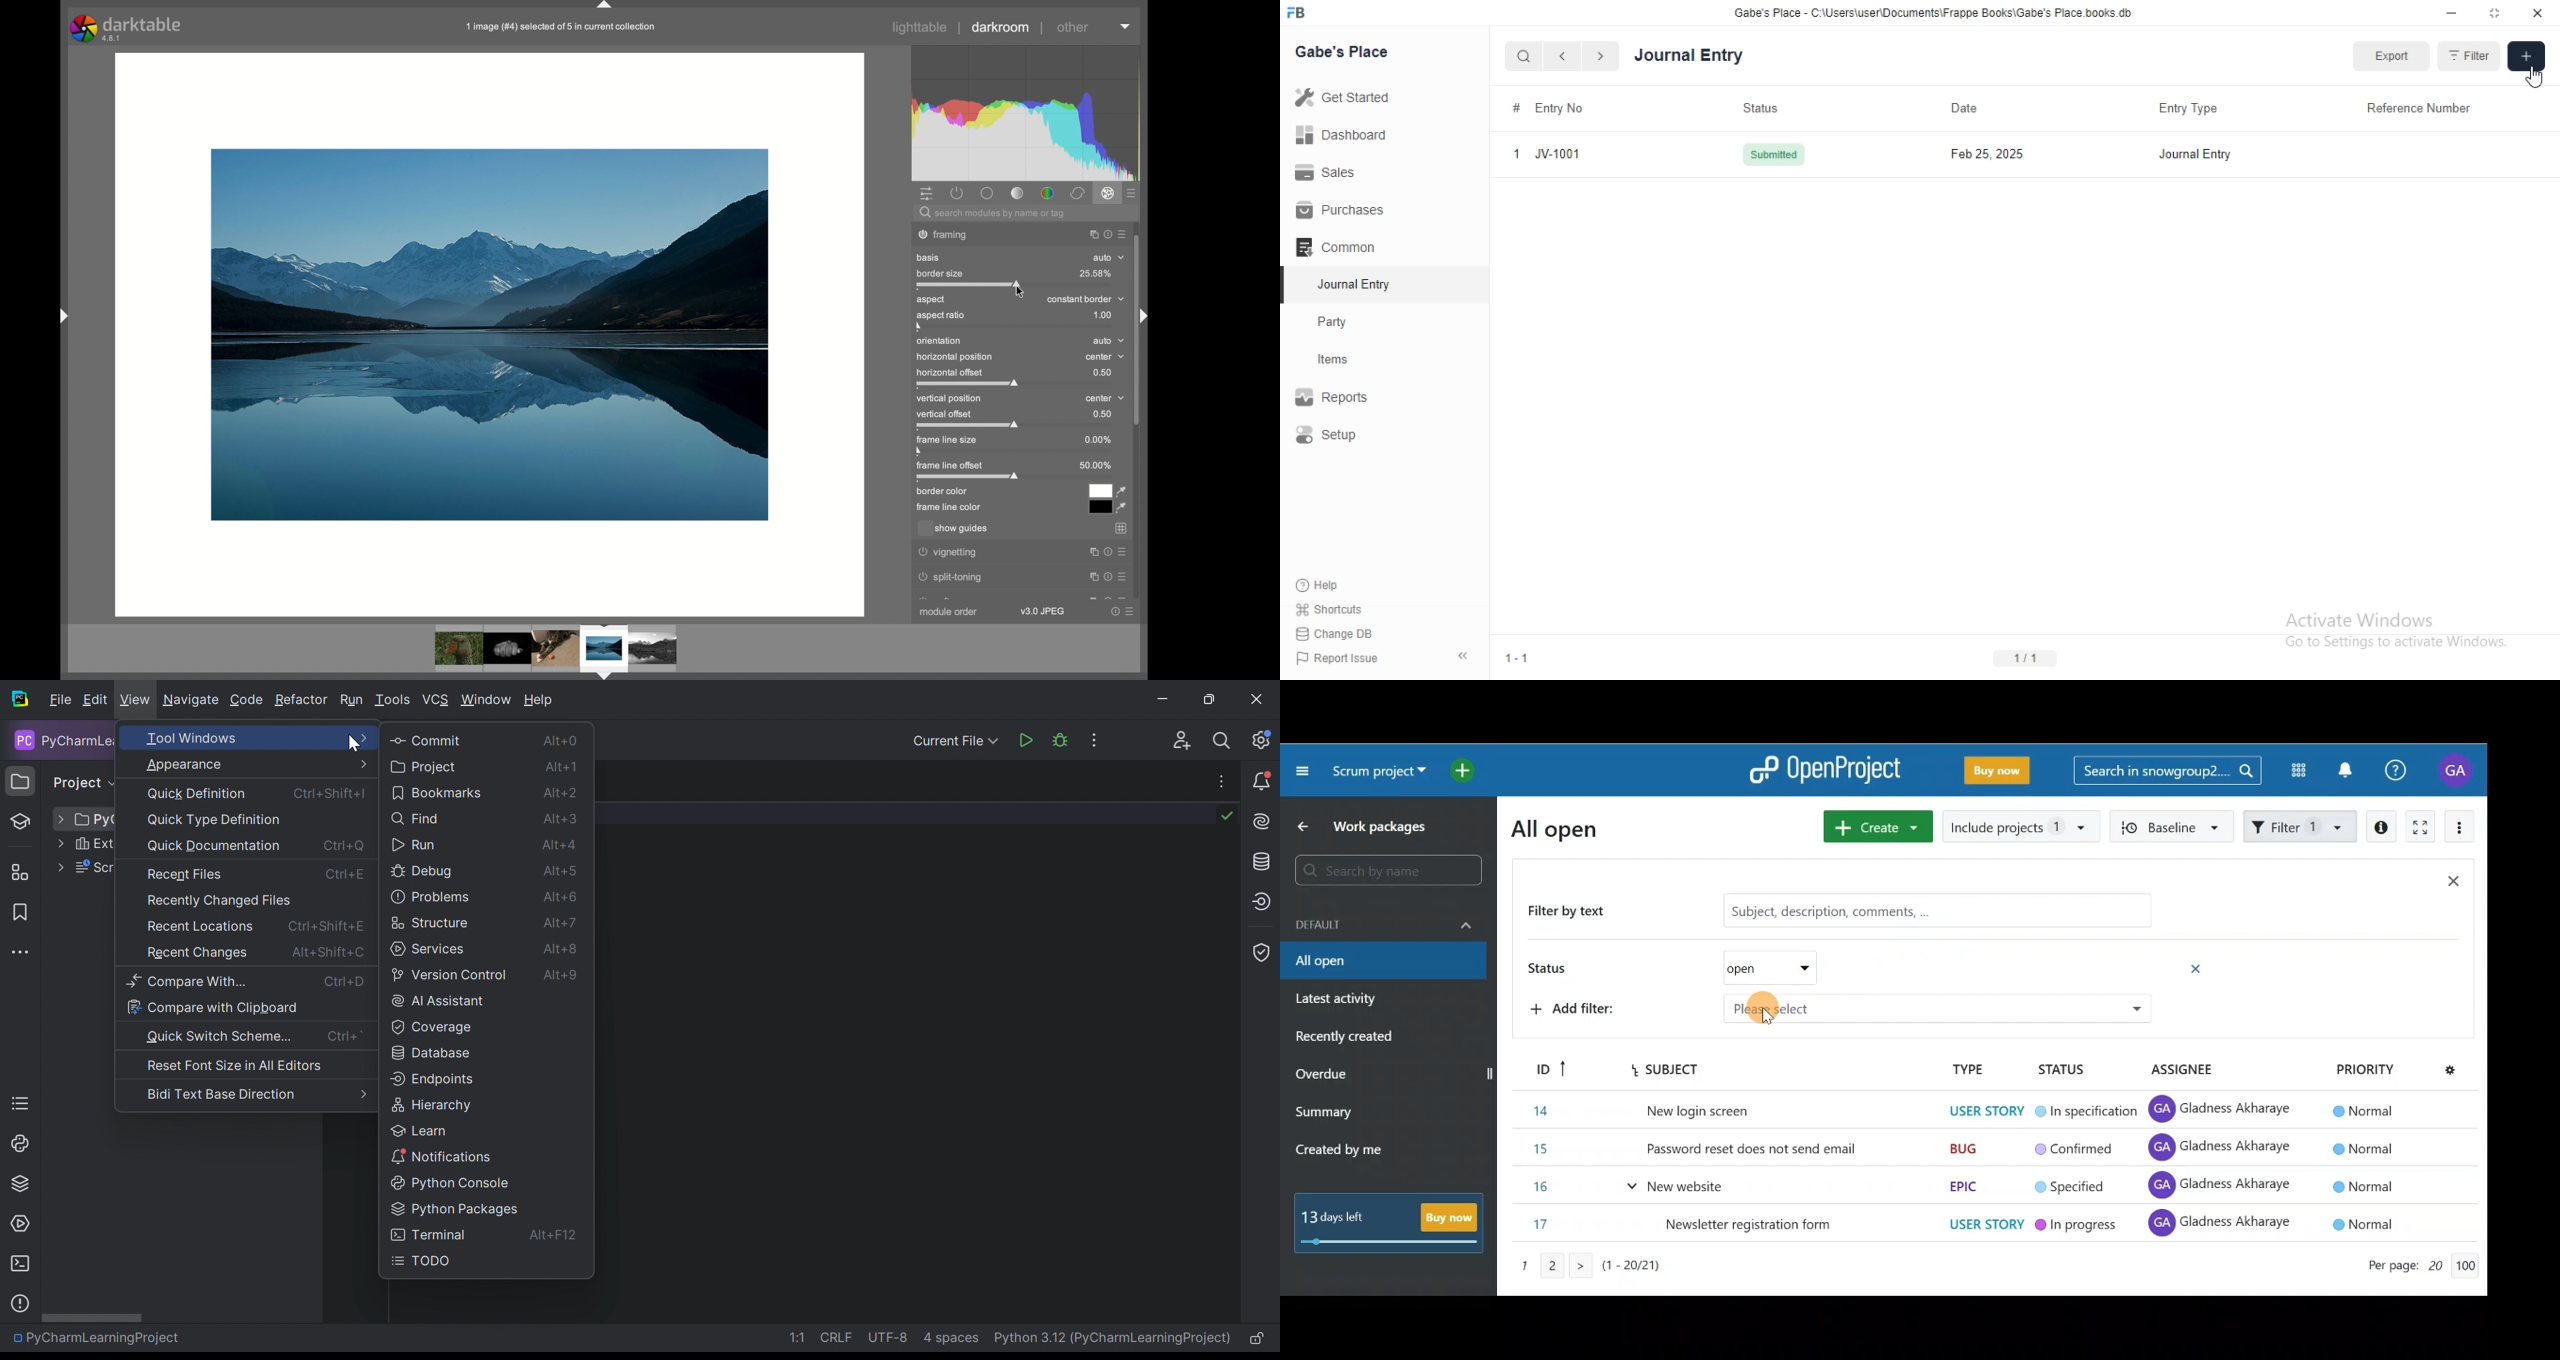 This screenshot has height=1372, width=2576. I want to click on More actions, so click(1095, 739).